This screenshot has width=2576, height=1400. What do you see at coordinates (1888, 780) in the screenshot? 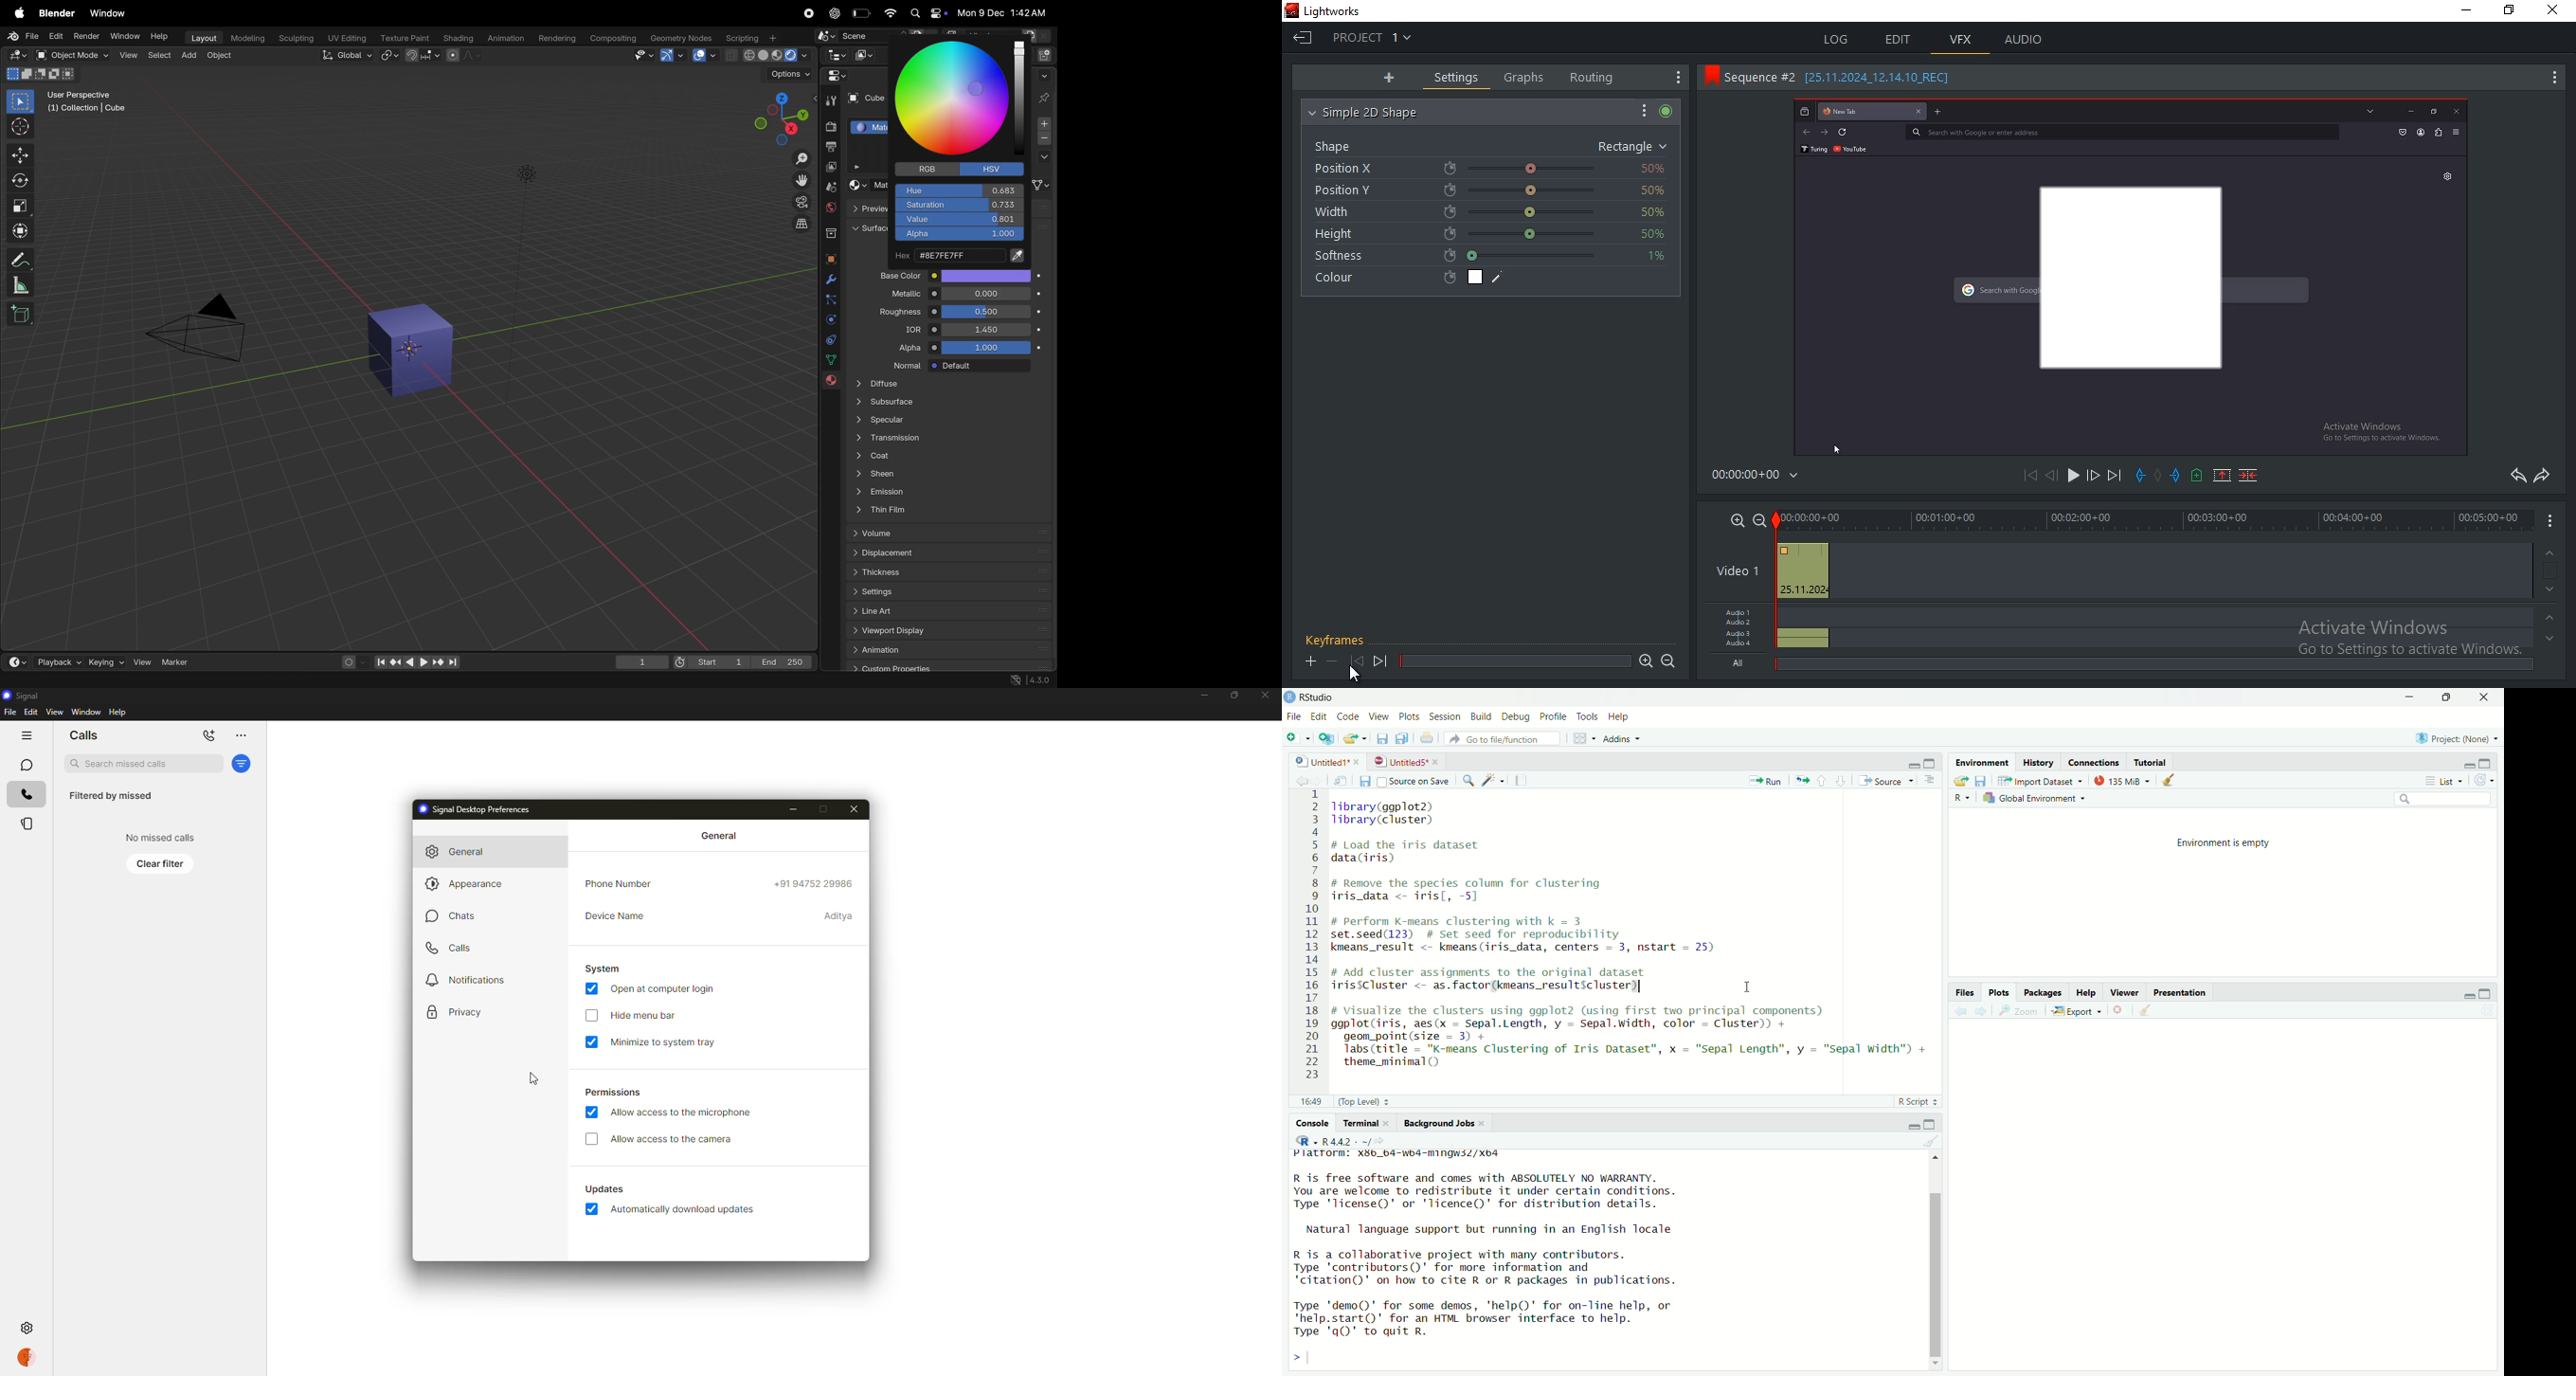
I see `source` at bounding box center [1888, 780].